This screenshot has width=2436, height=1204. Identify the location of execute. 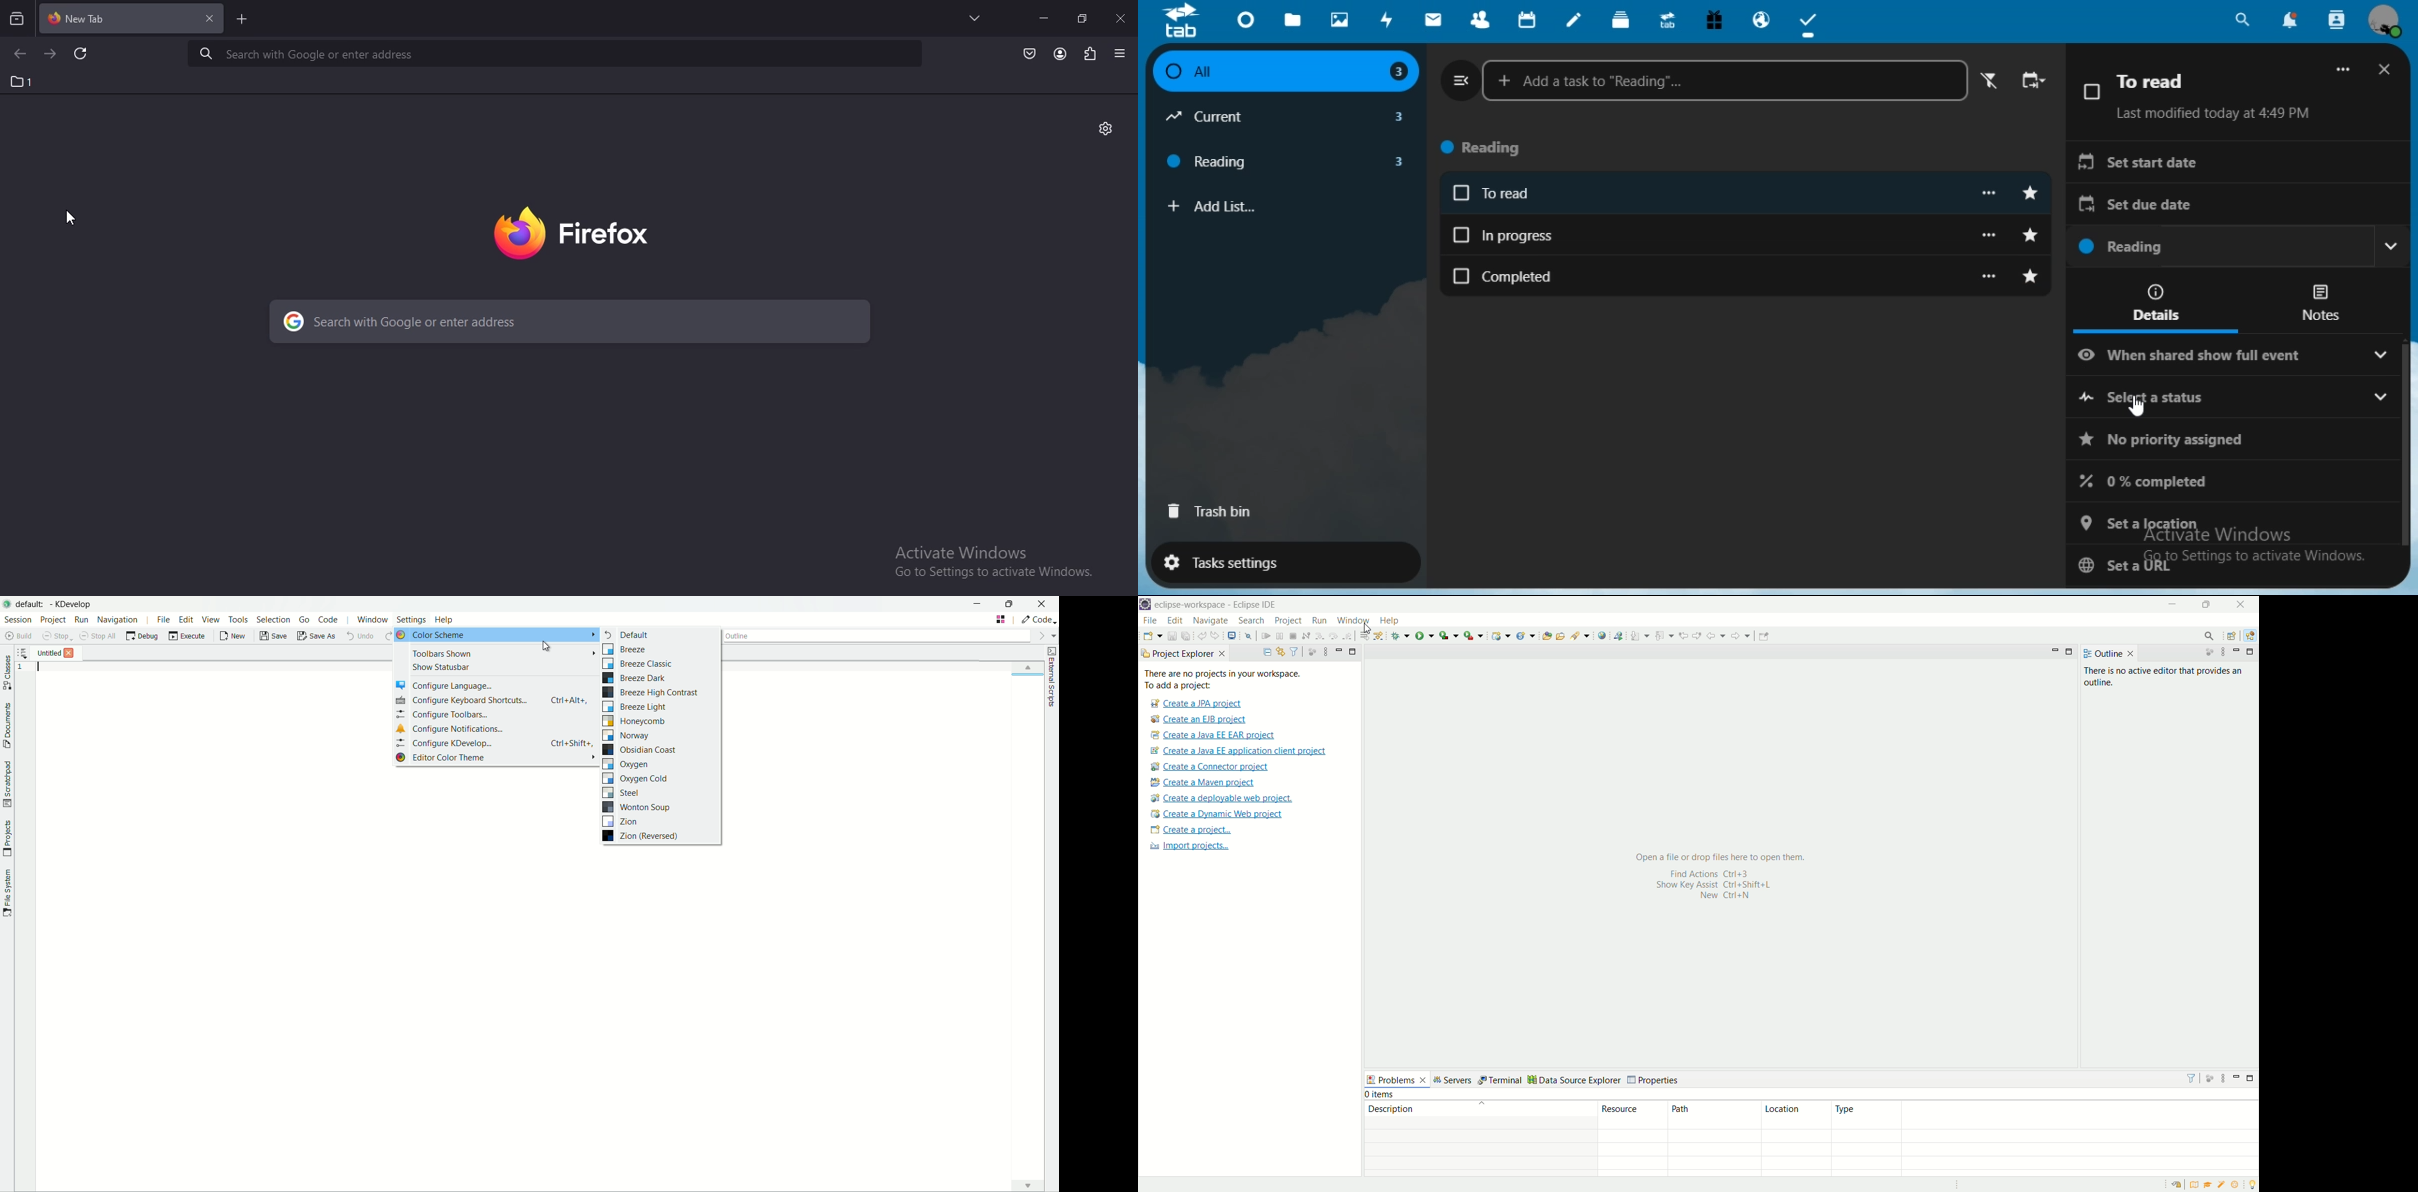
(188, 636).